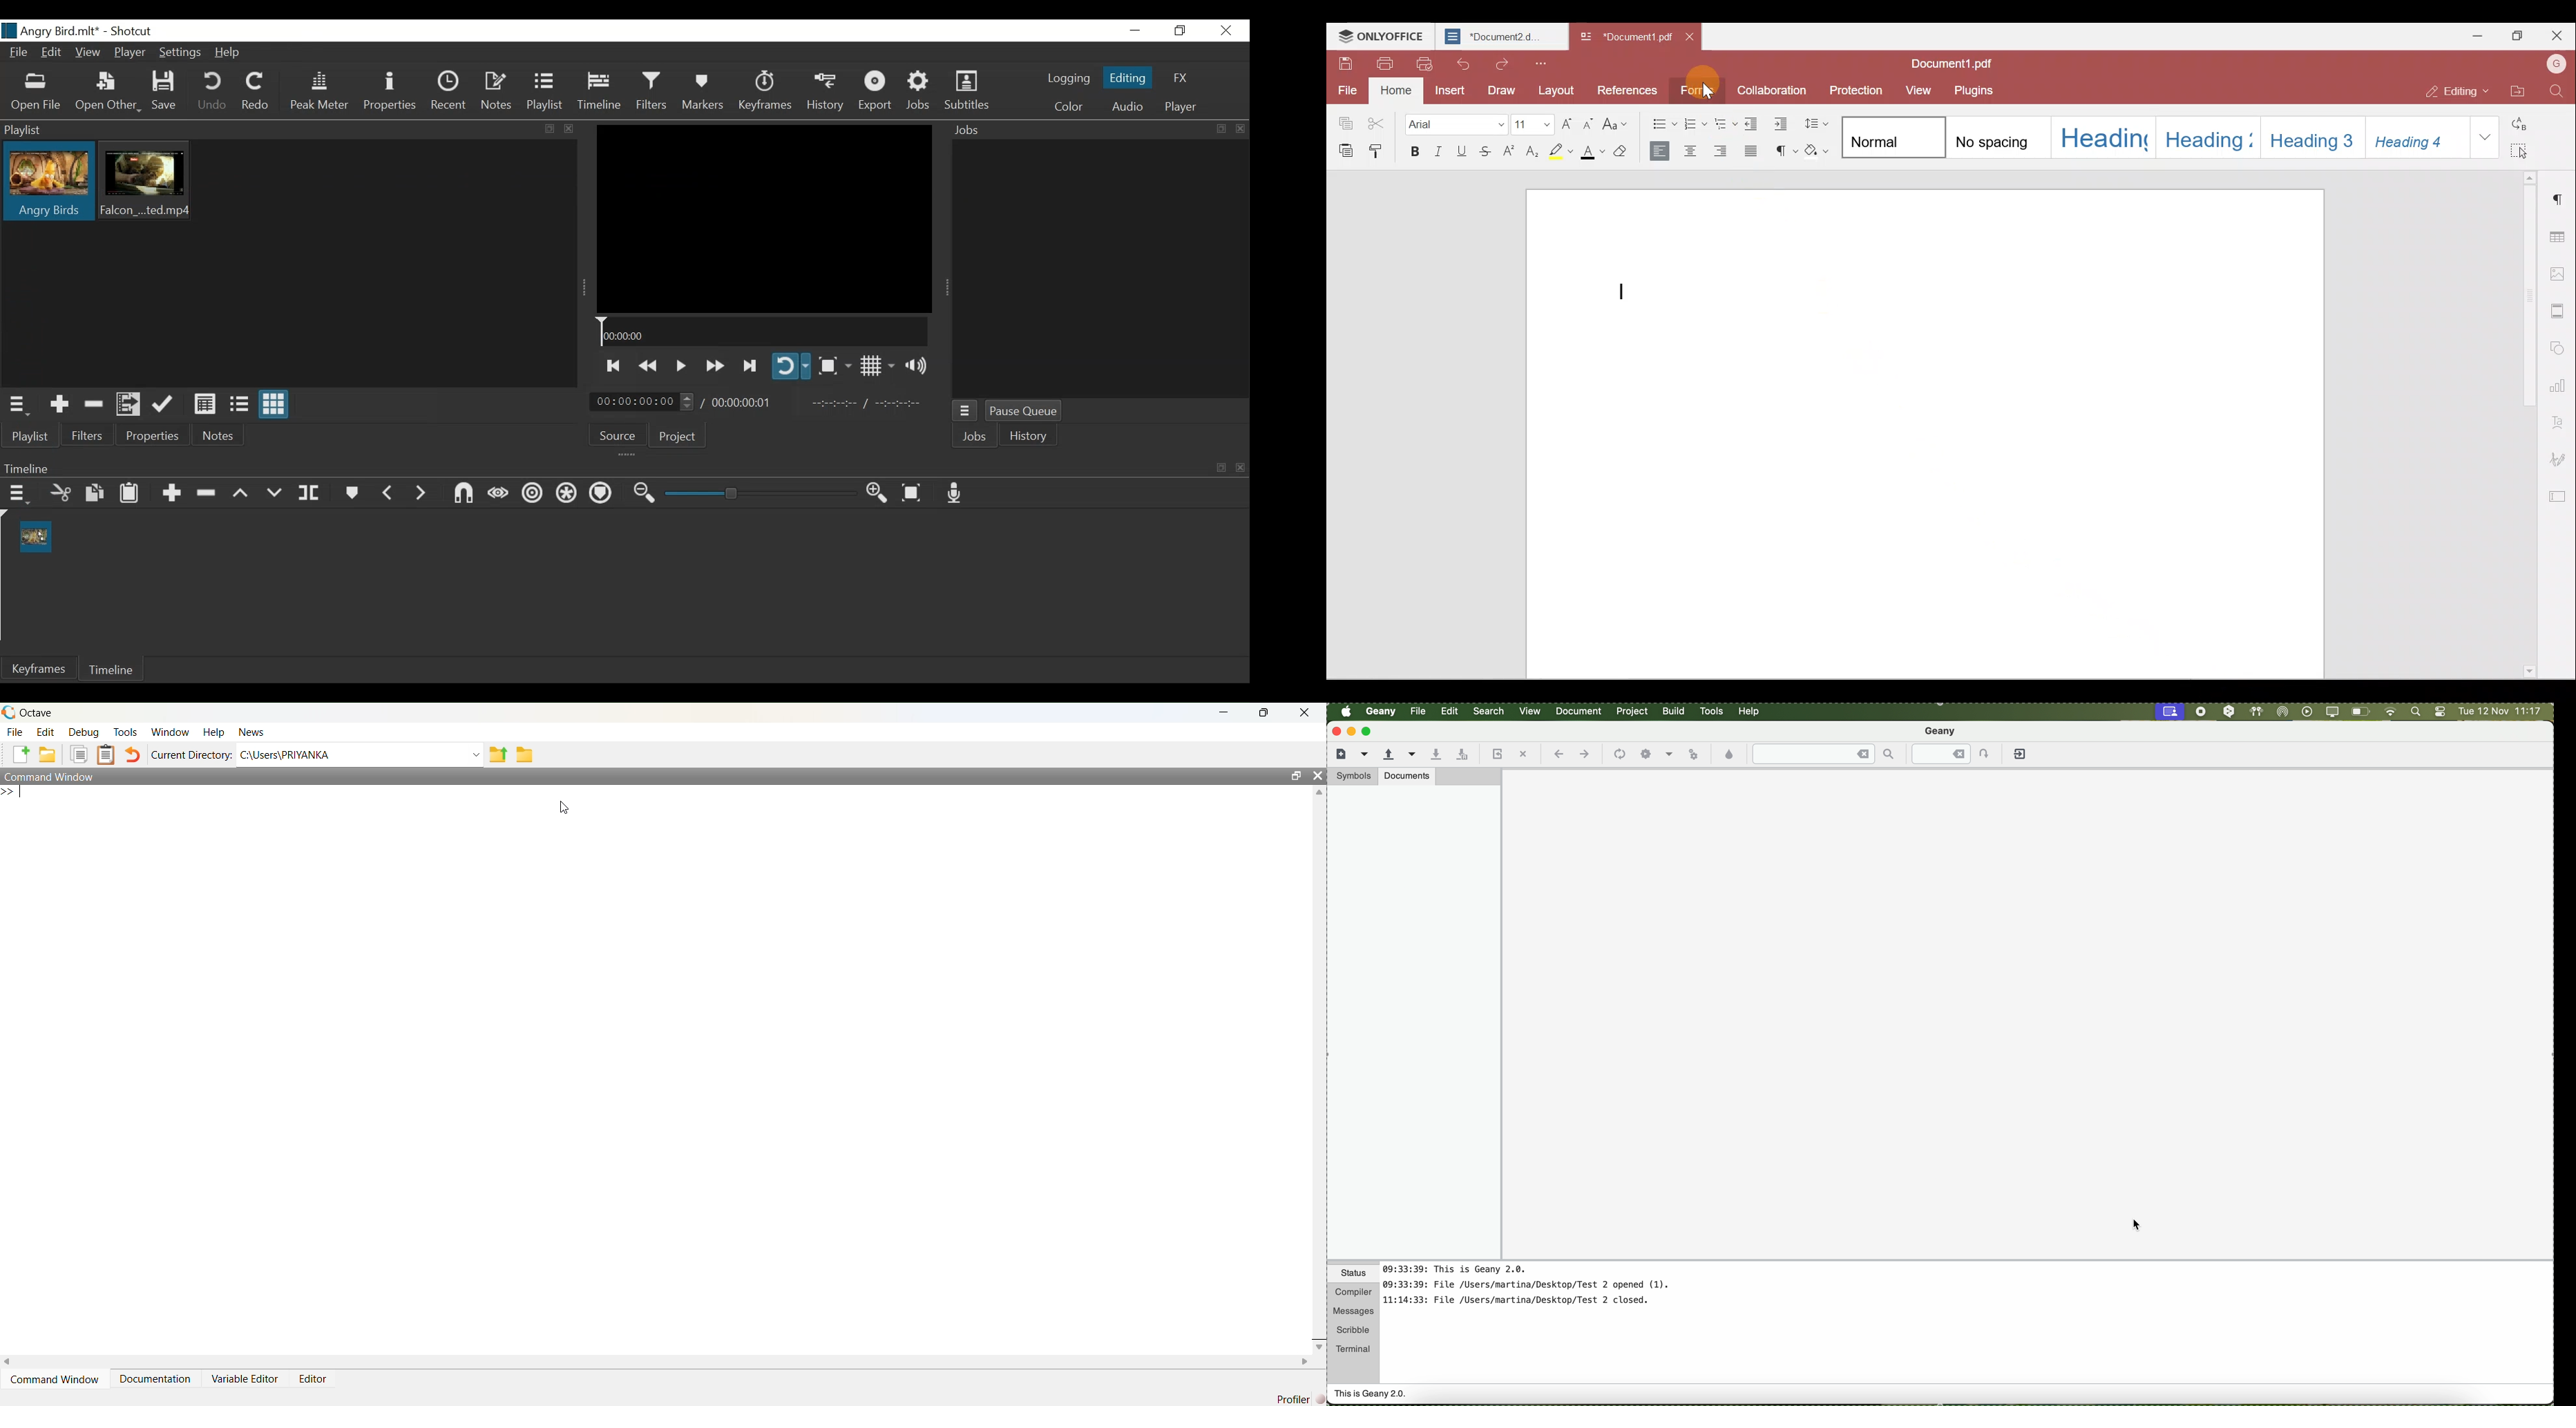 This screenshot has height=1428, width=2576. What do you see at coordinates (169, 93) in the screenshot?
I see `Save` at bounding box center [169, 93].